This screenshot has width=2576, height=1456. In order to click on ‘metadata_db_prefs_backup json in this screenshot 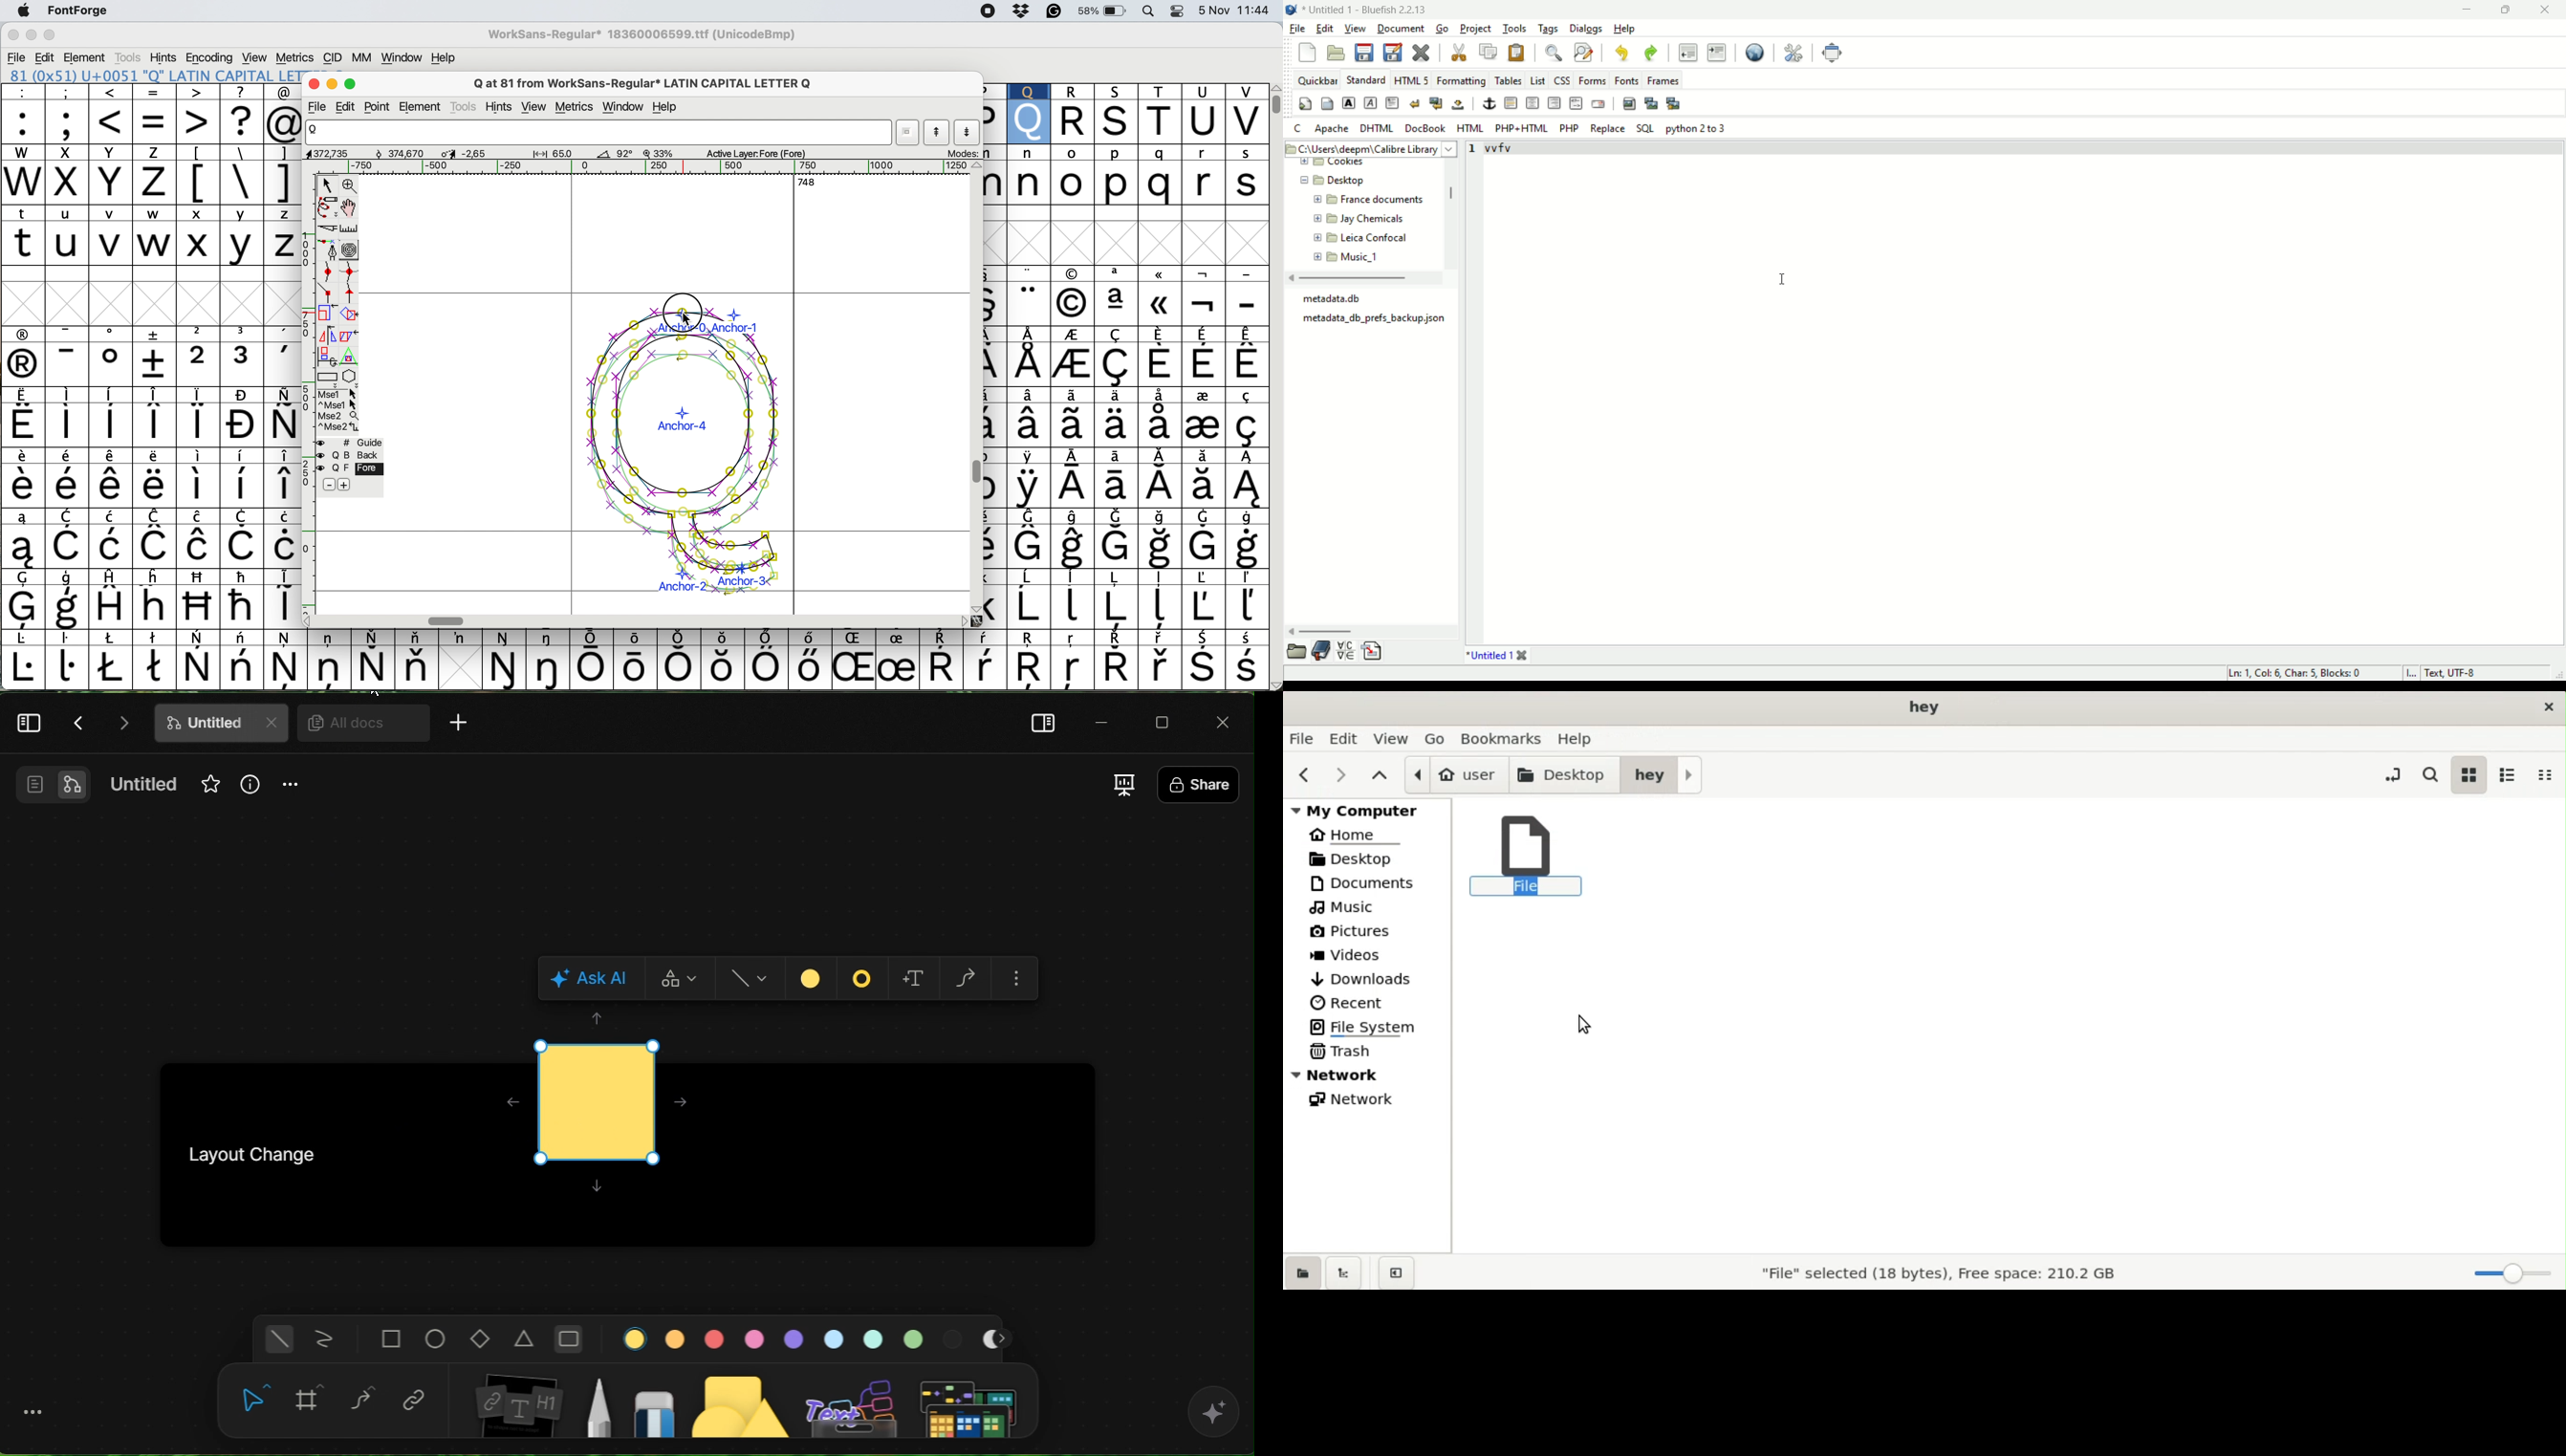, I will do `click(1372, 320)`.